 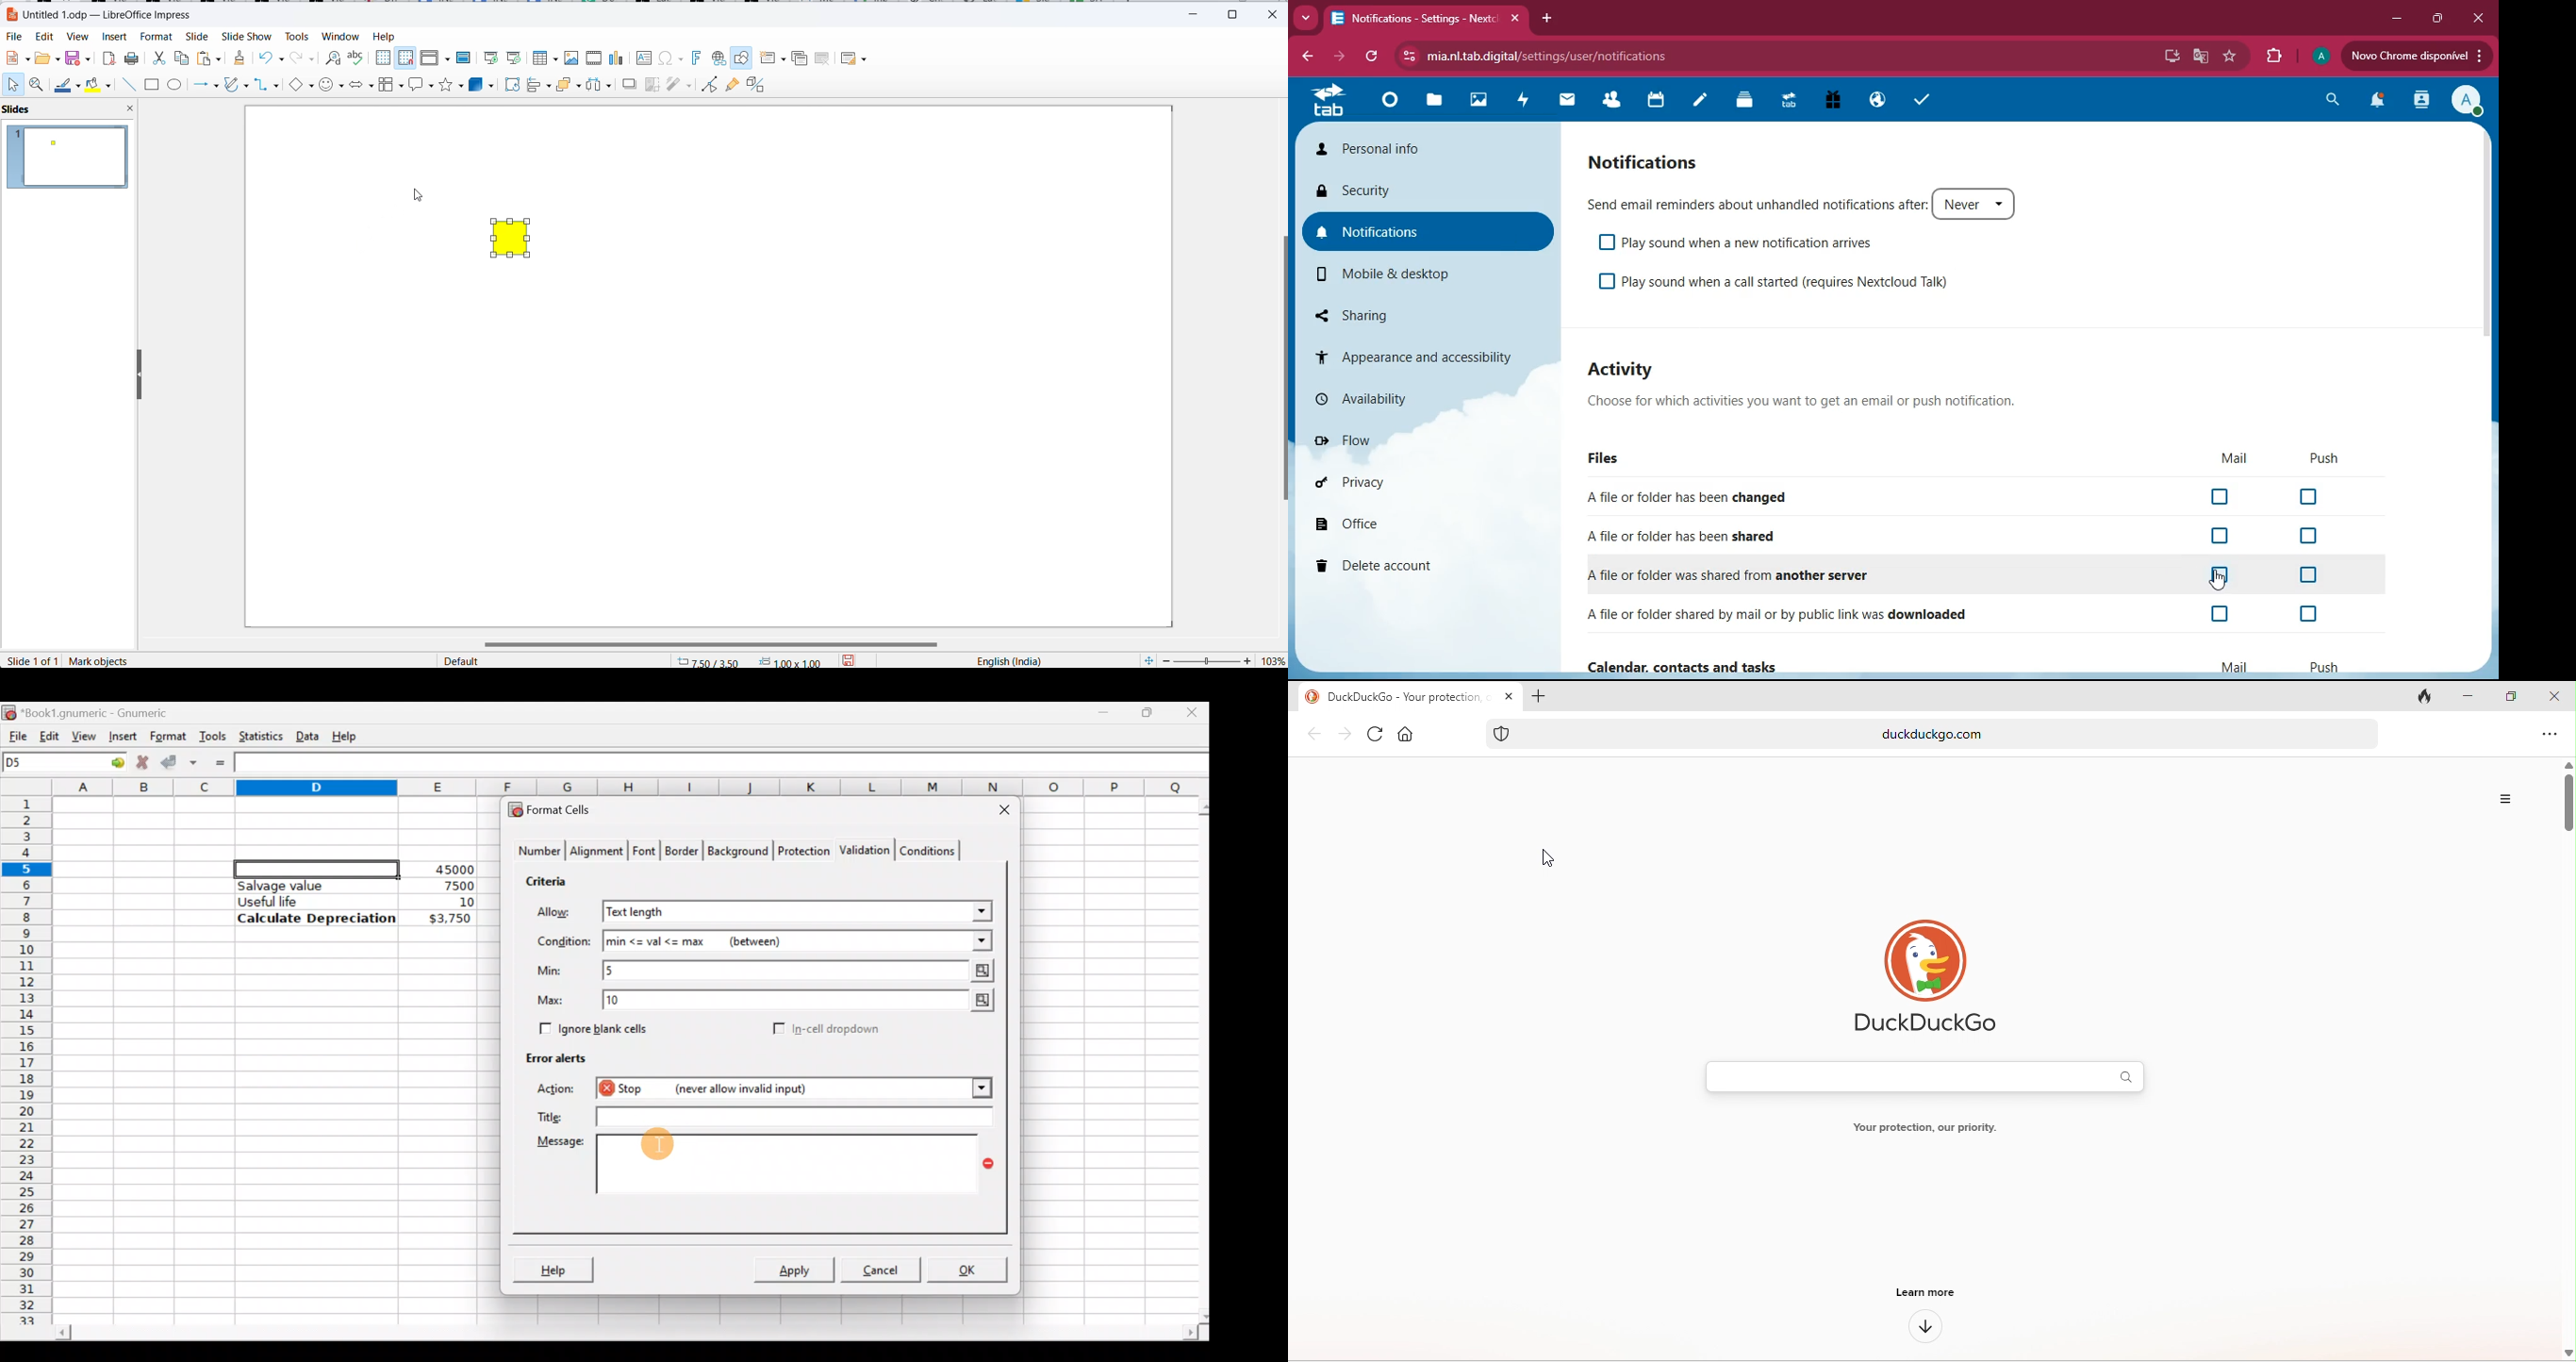 What do you see at coordinates (2224, 537) in the screenshot?
I see `off` at bounding box center [2224, 537].